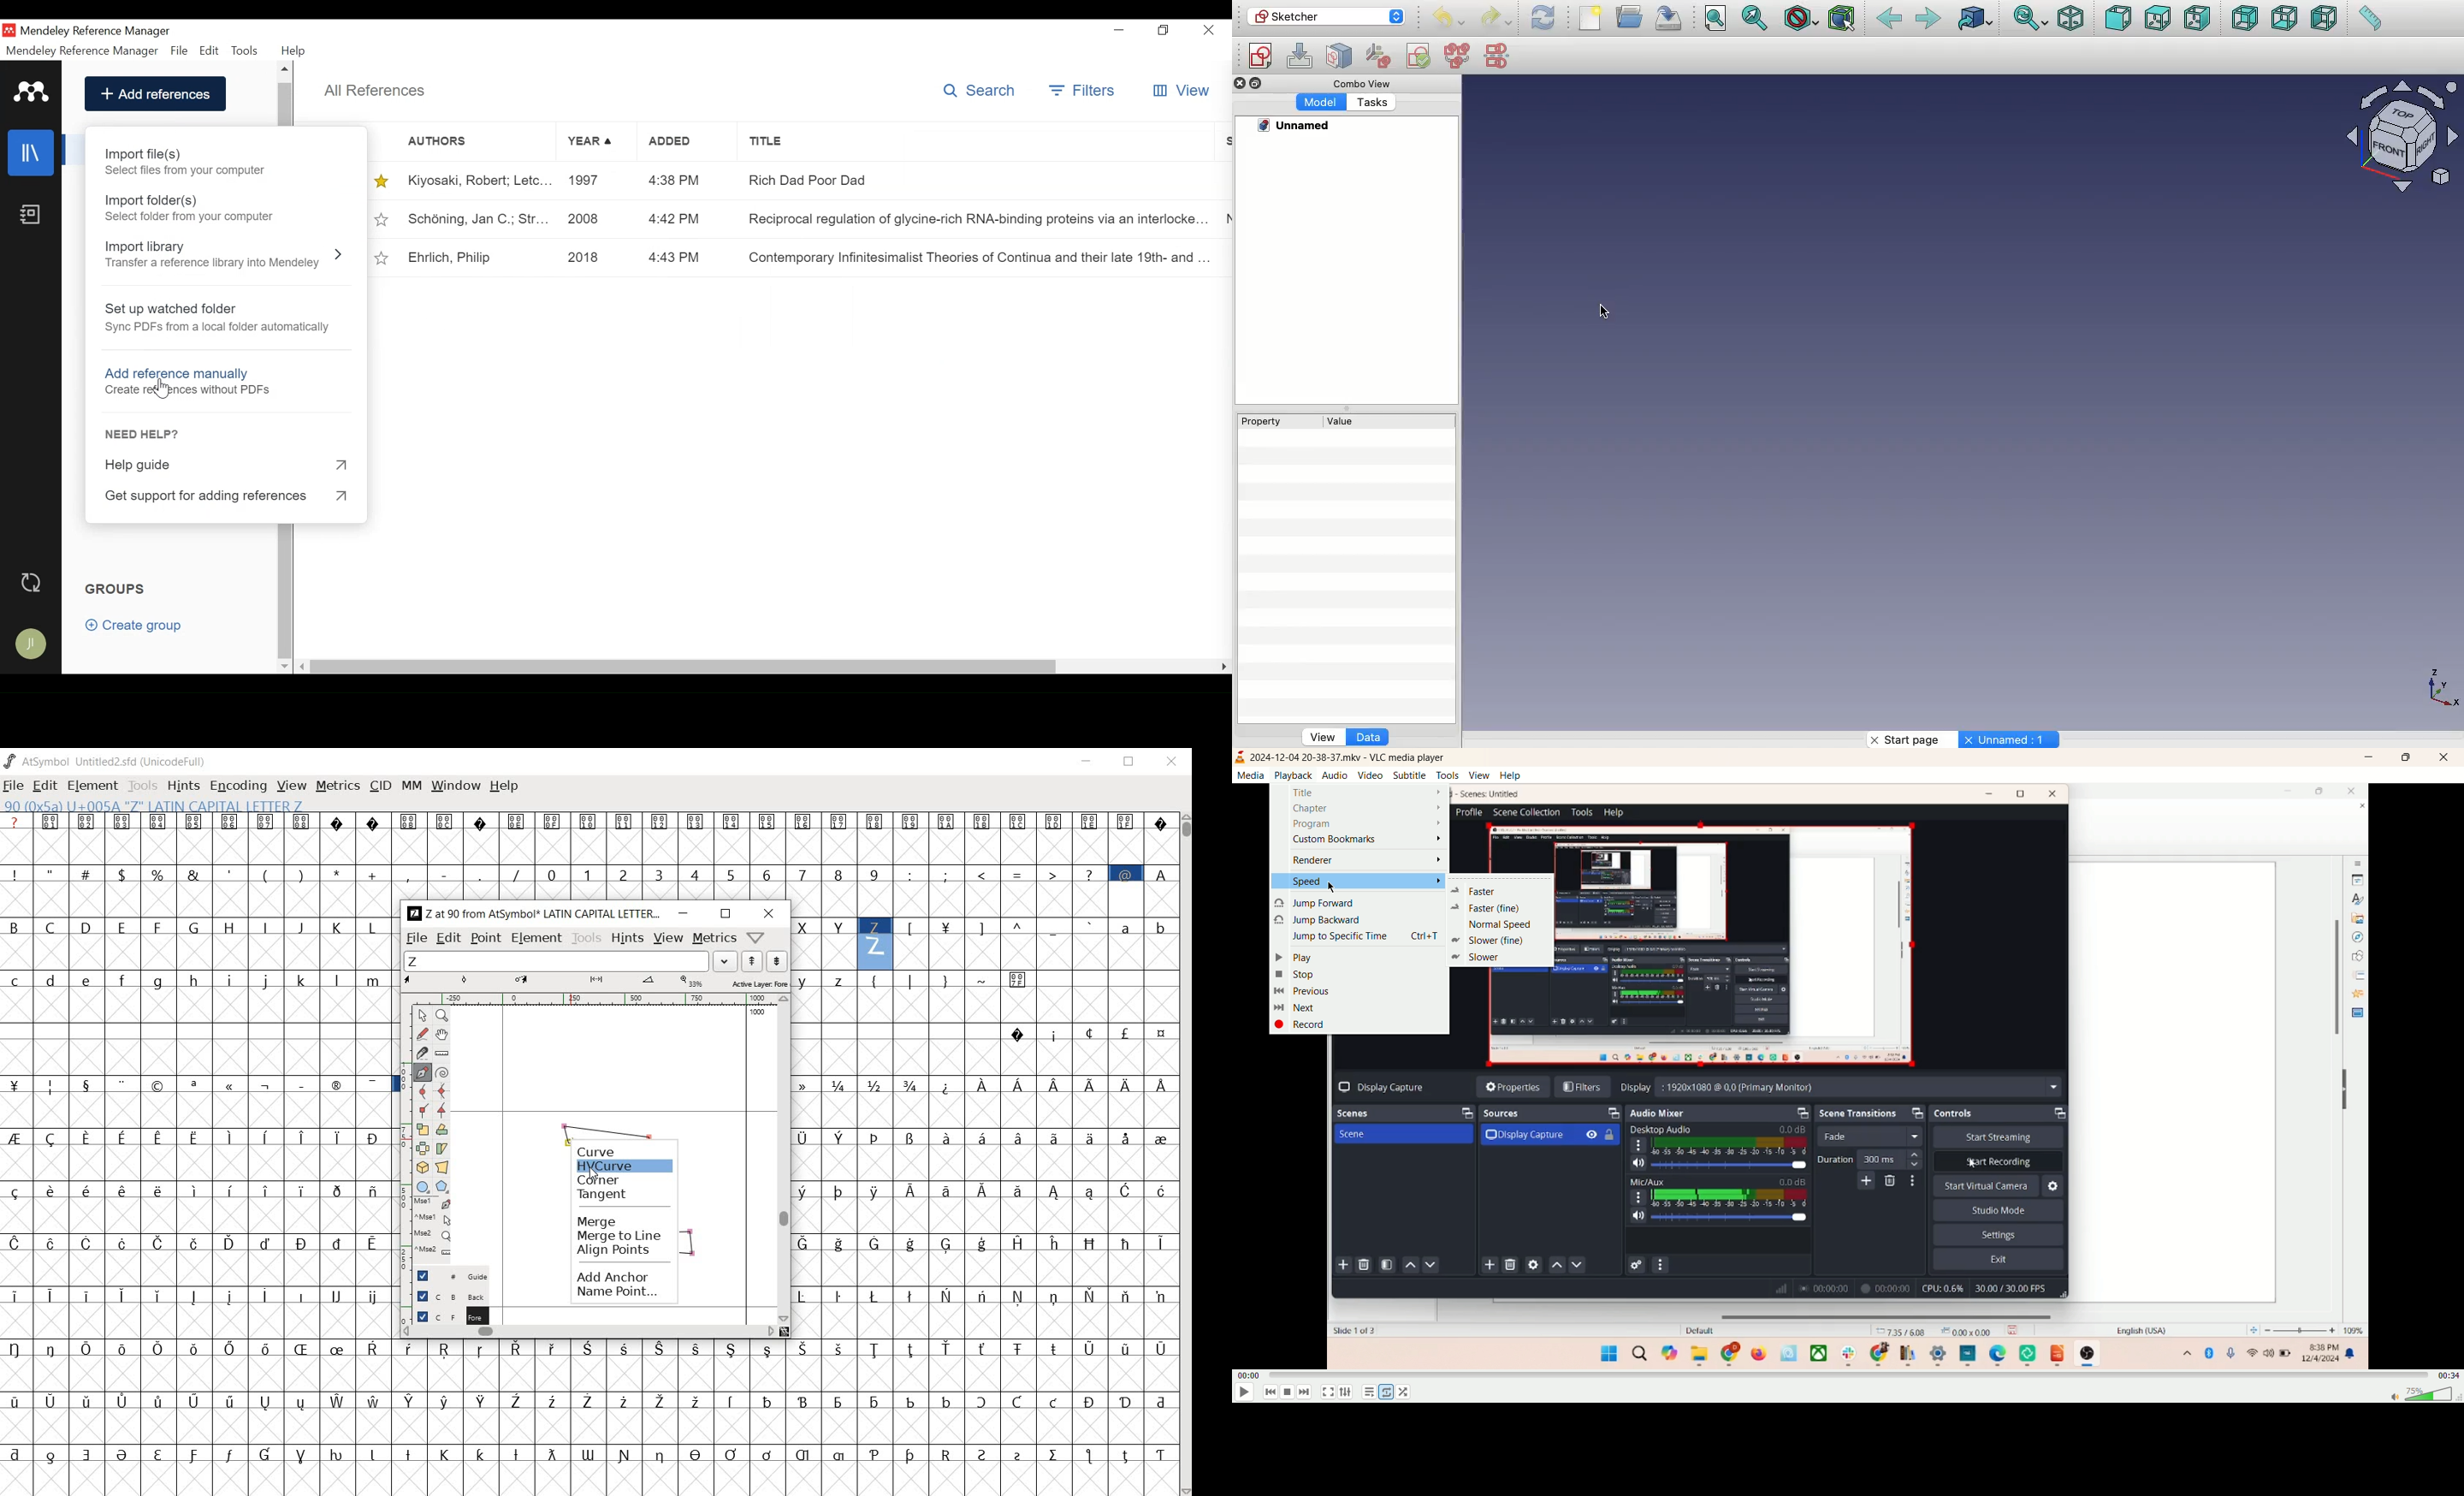 Image resolution: width=2464 pixels, height=1512 pixels. I want to click on Bounding box, so click(1844, 18).